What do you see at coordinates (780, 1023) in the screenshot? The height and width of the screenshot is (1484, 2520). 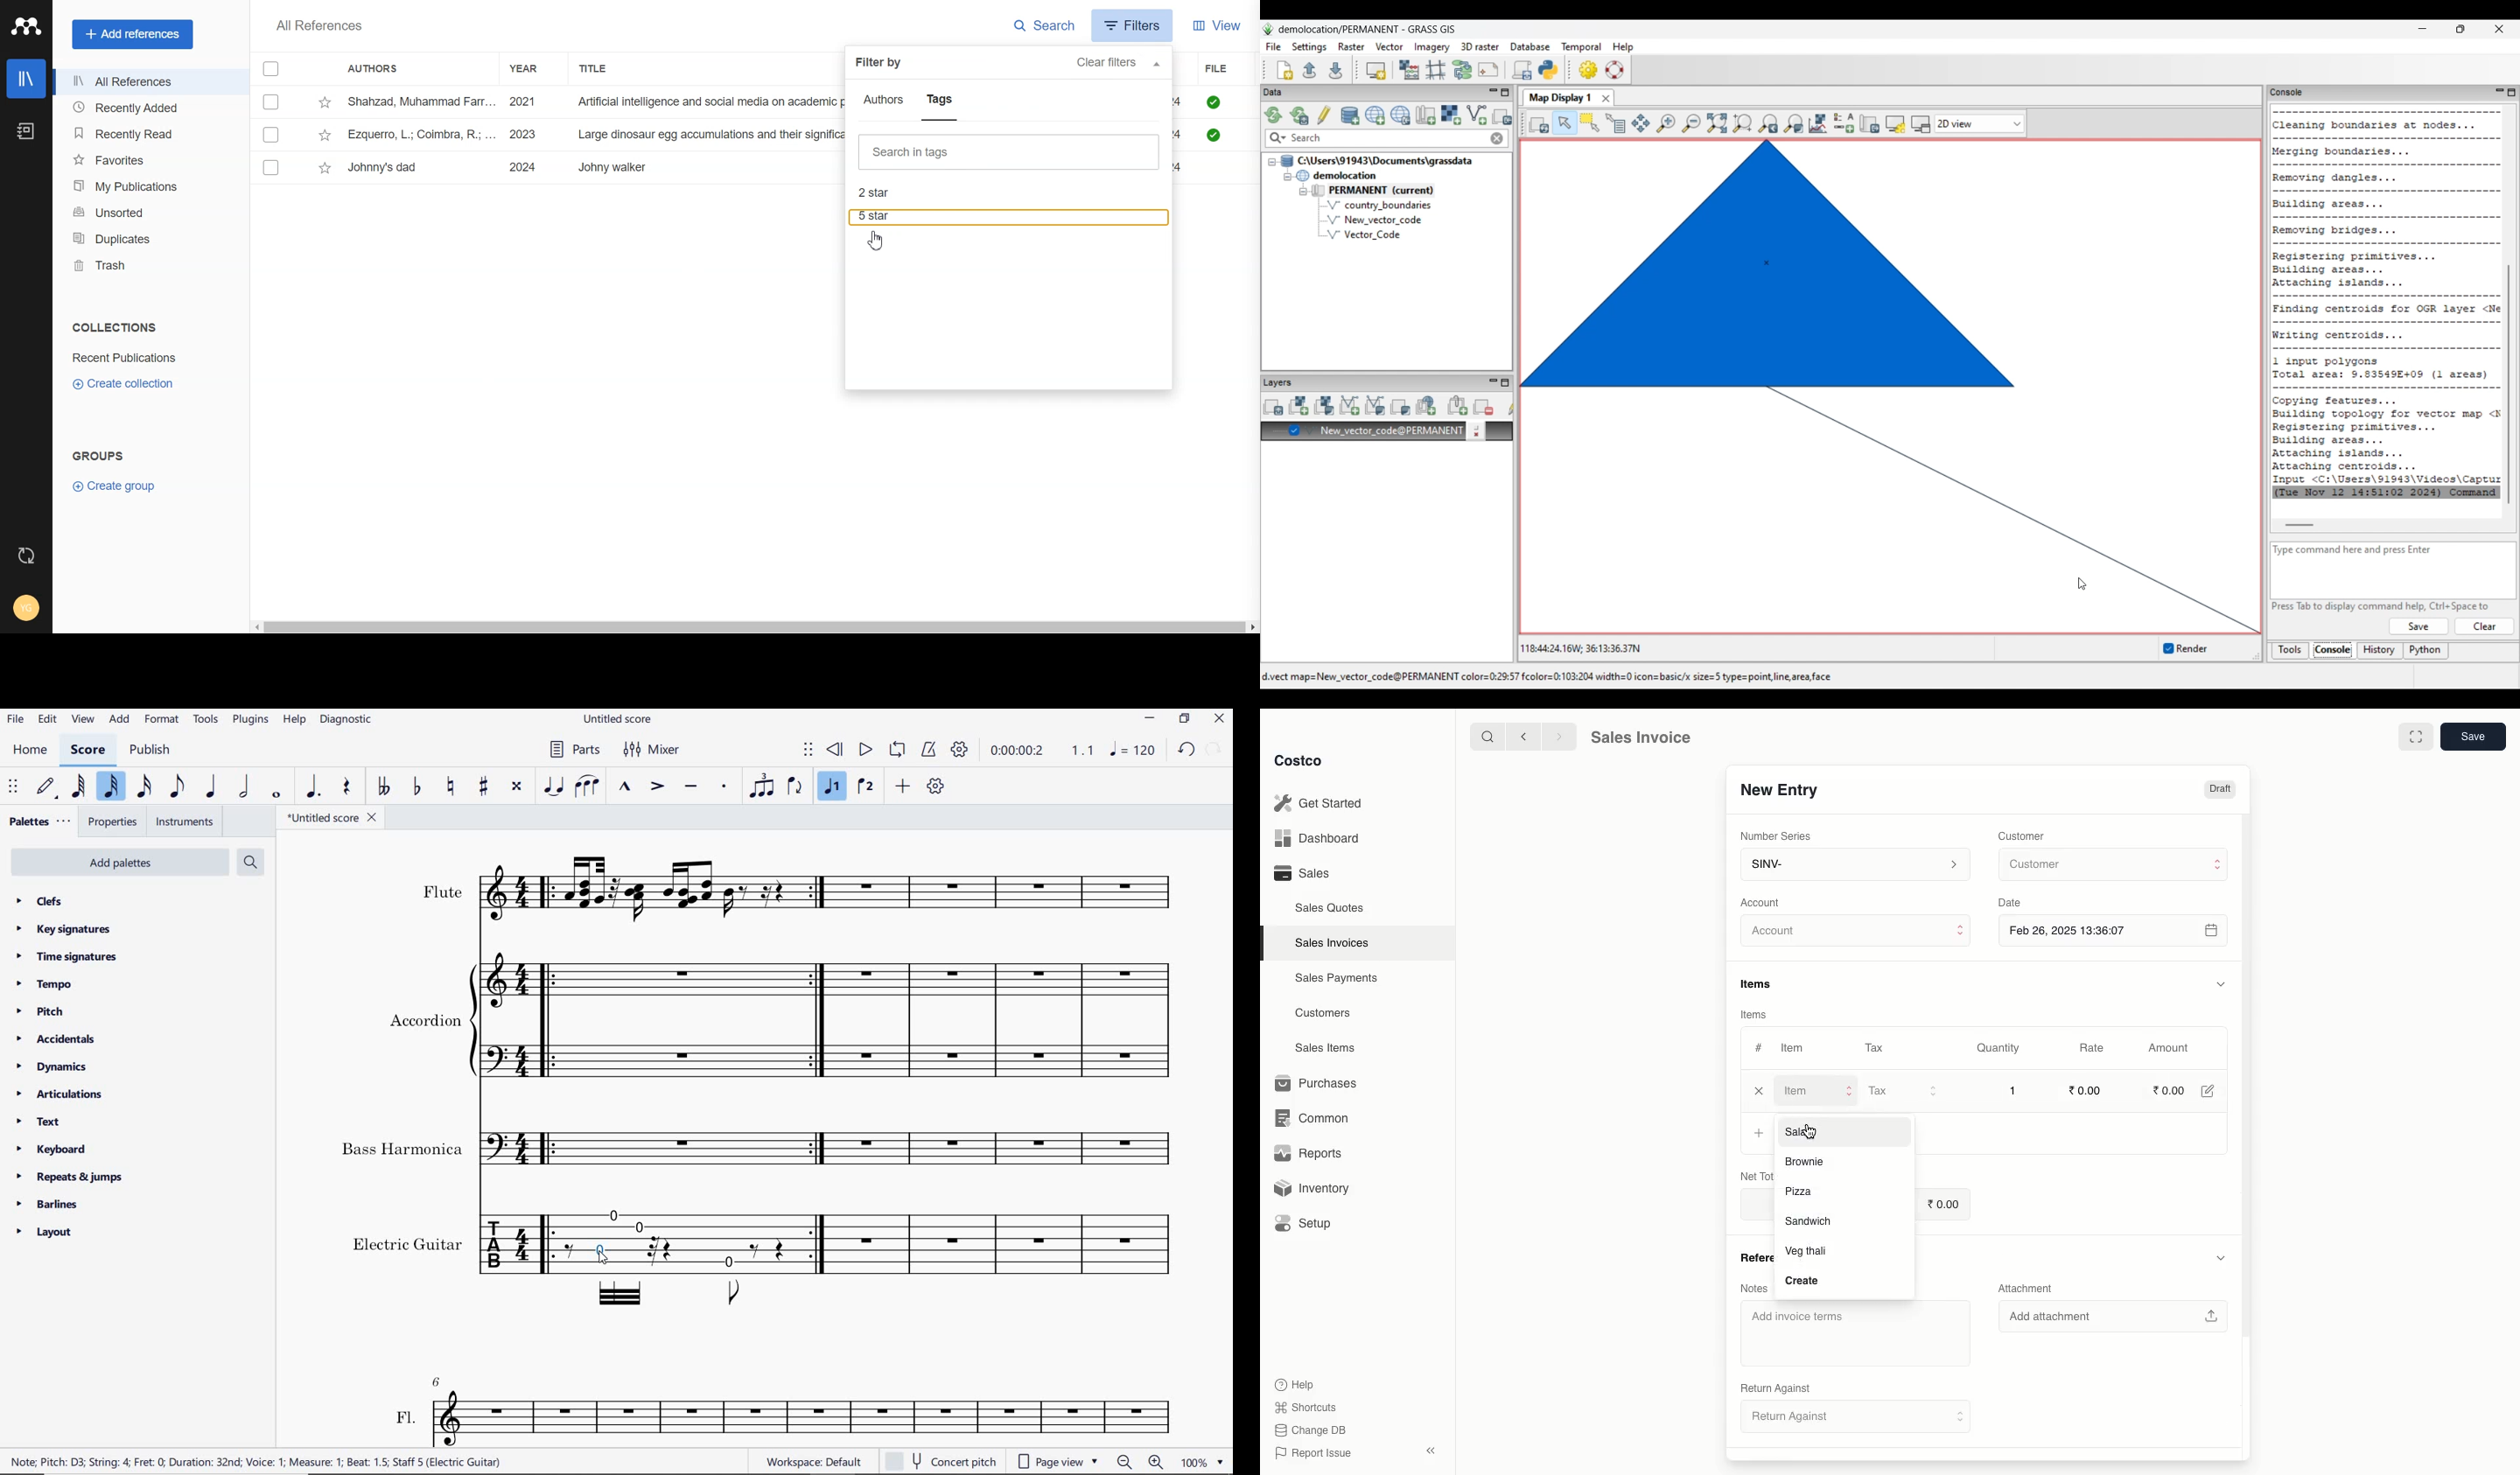 I see `Instrument: Accordion` at bounding box center [780, 1023].